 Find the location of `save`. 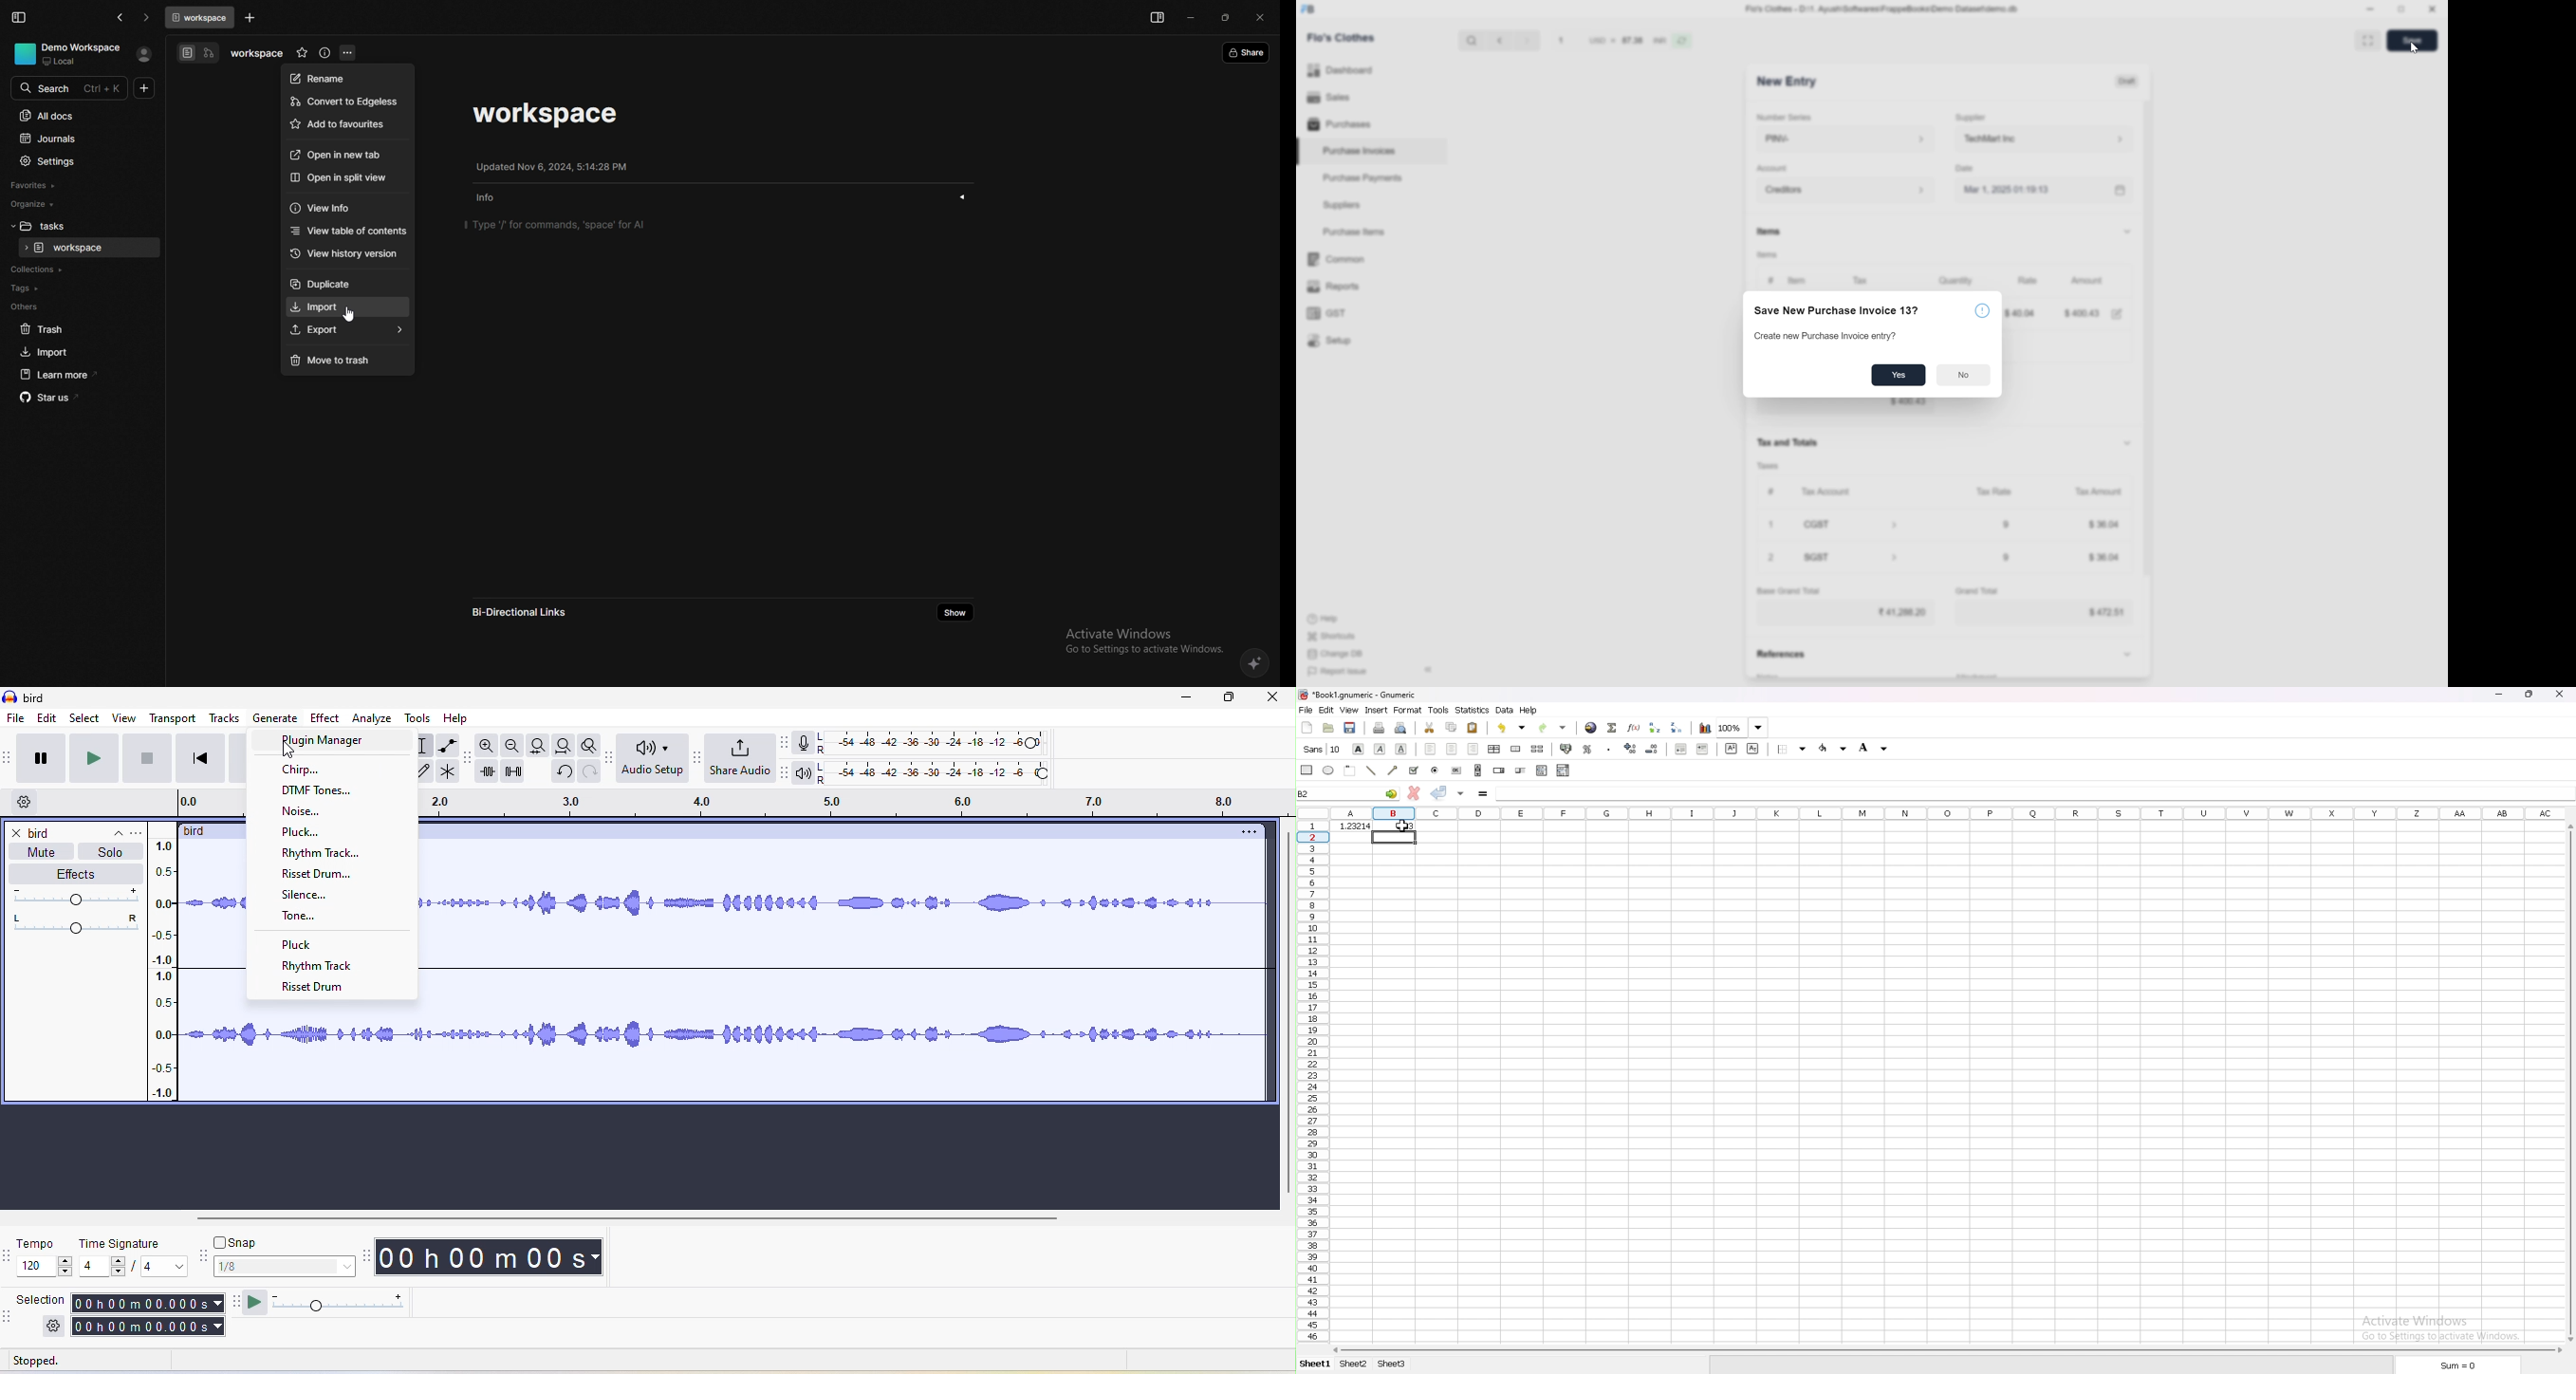

save is located at coordinates (1349, 727).